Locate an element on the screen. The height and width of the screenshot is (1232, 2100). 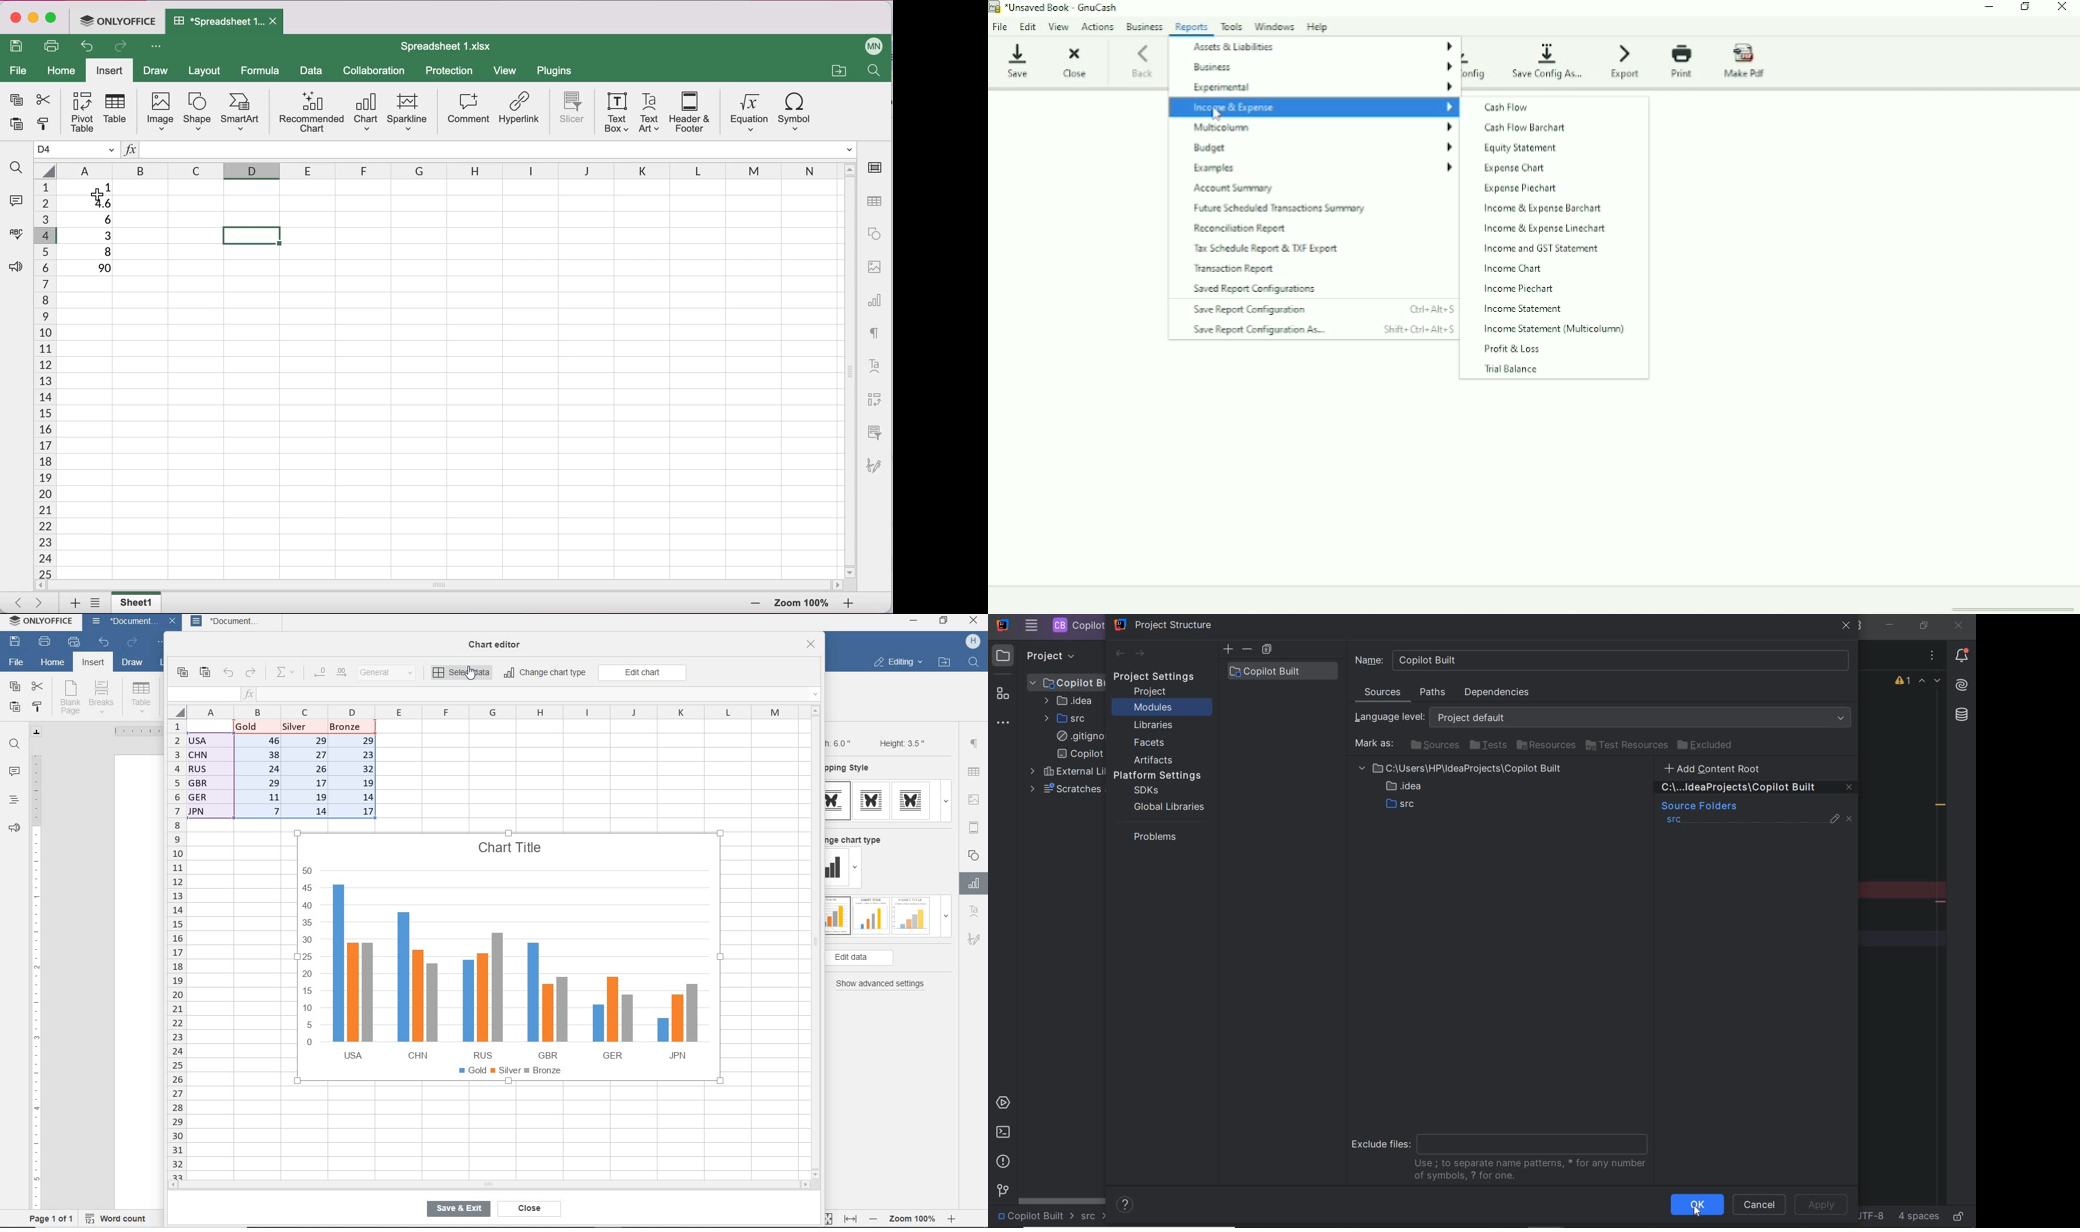
Examples is located at coordinates (1321, 168).